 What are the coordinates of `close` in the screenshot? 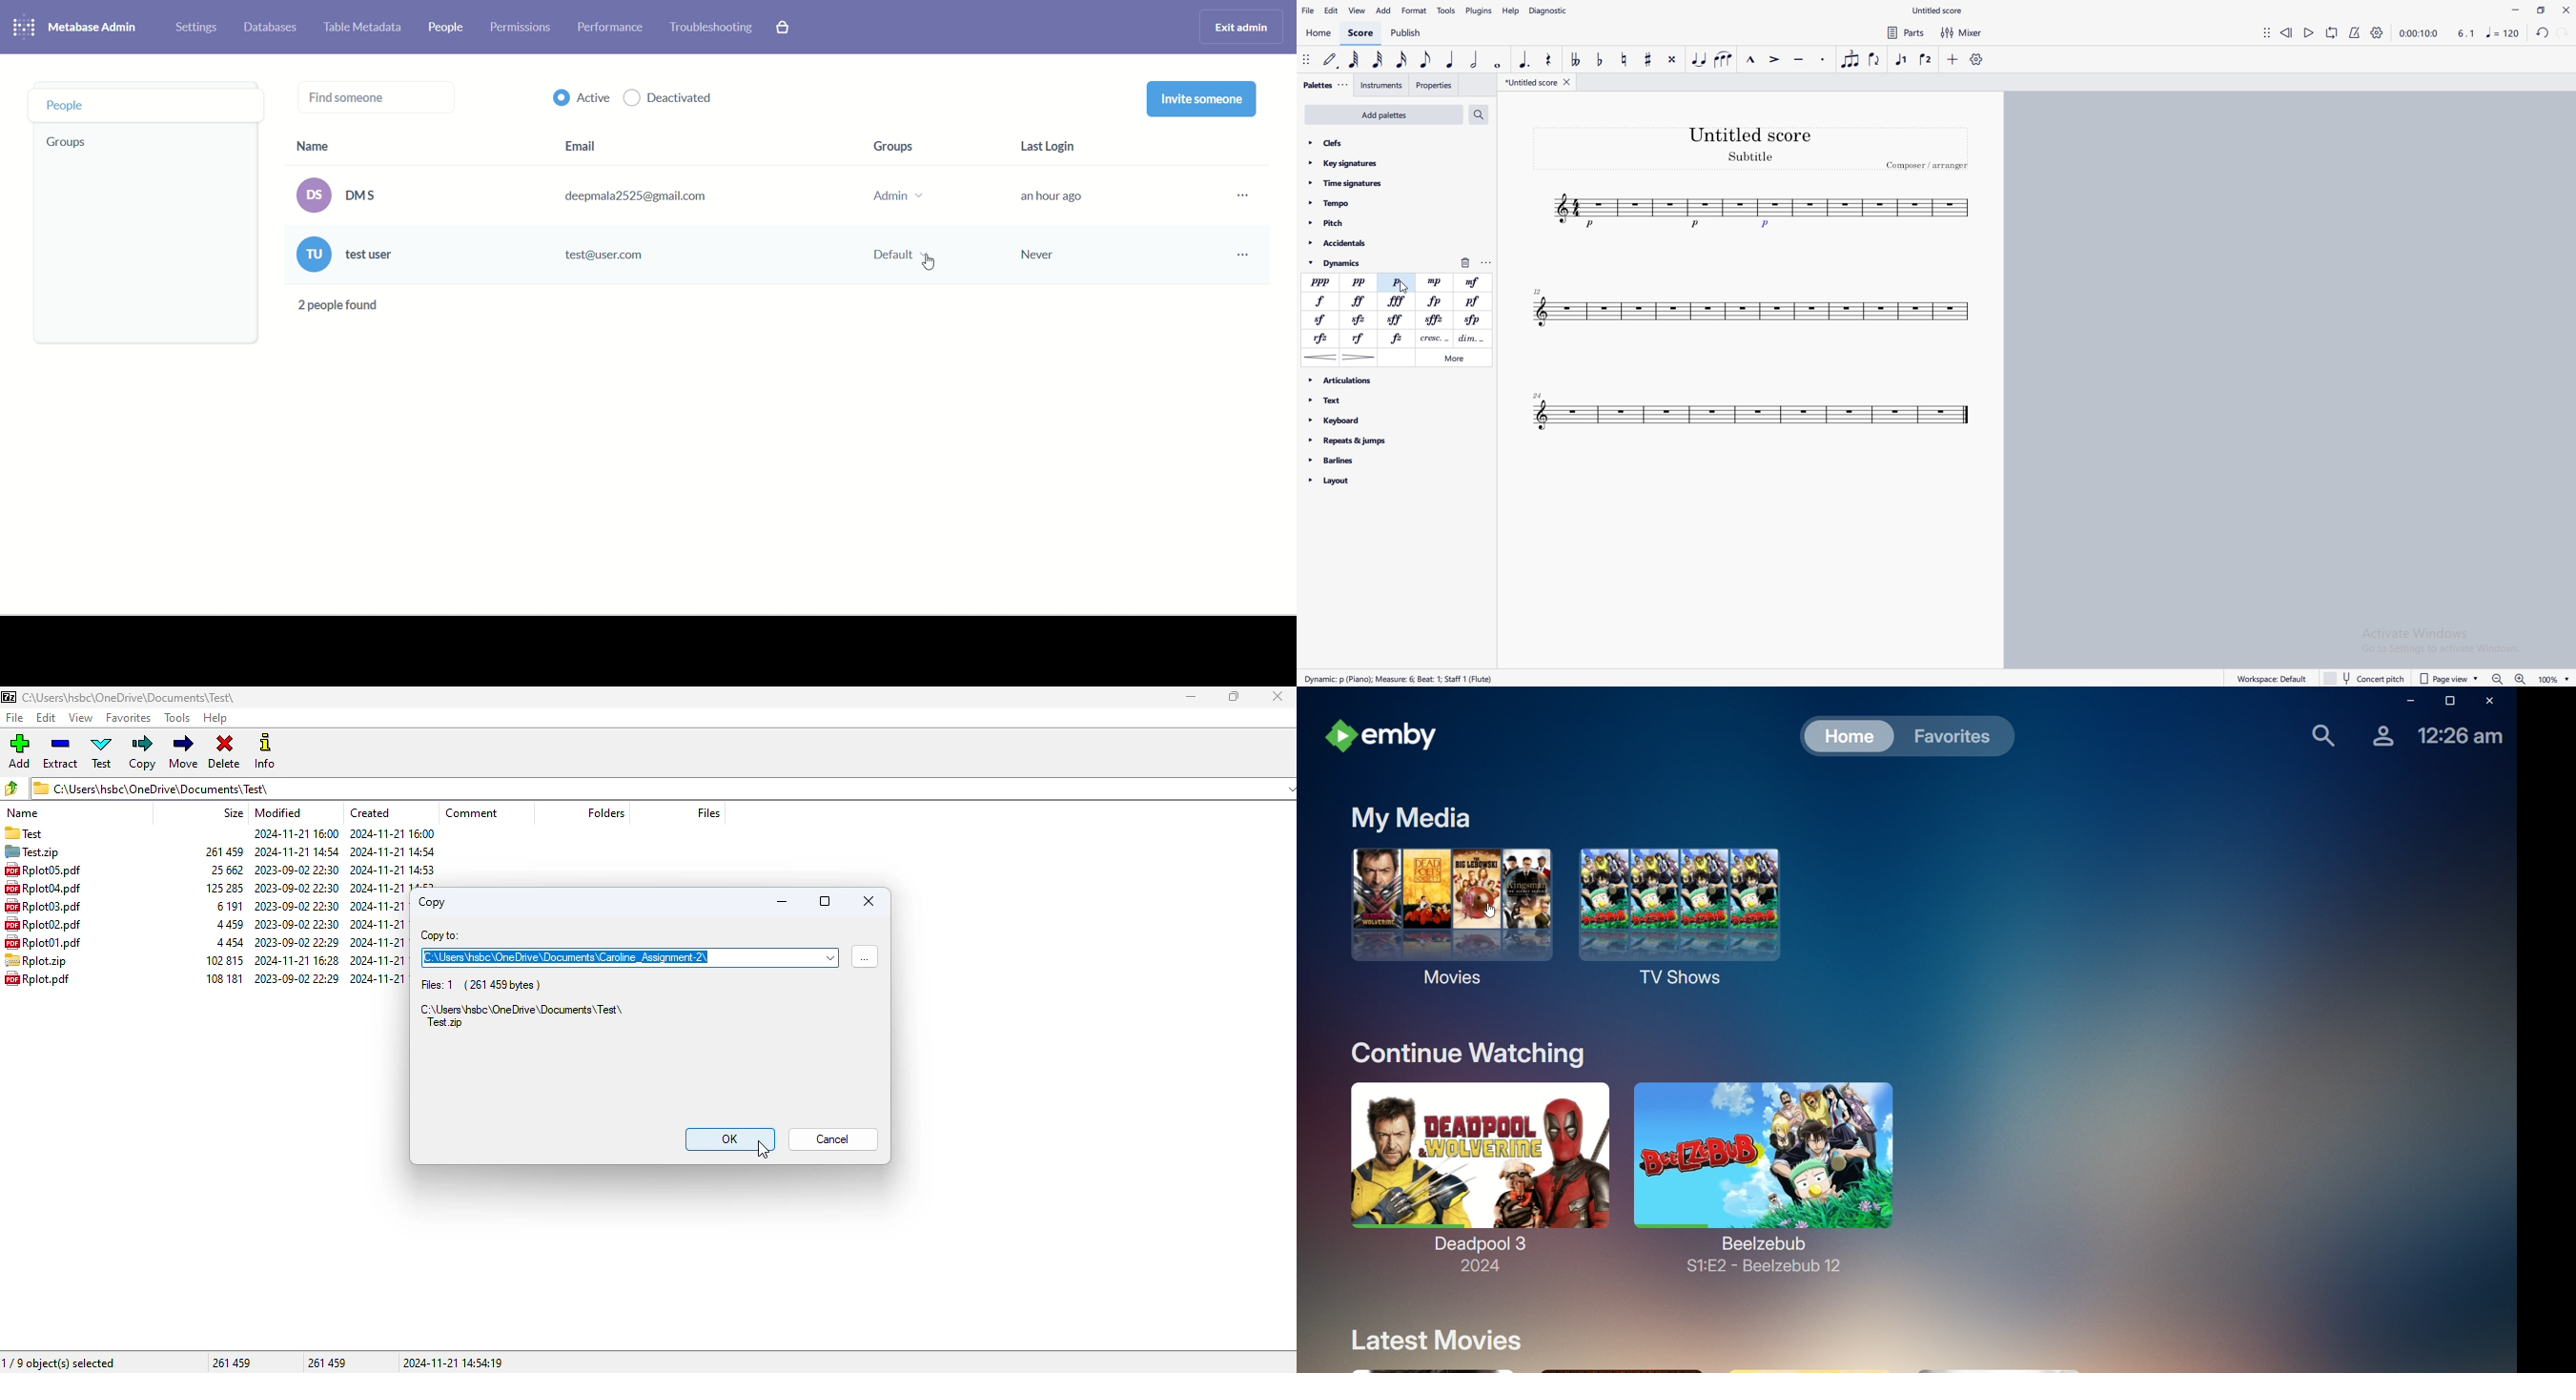 It's located at (2566, 10).